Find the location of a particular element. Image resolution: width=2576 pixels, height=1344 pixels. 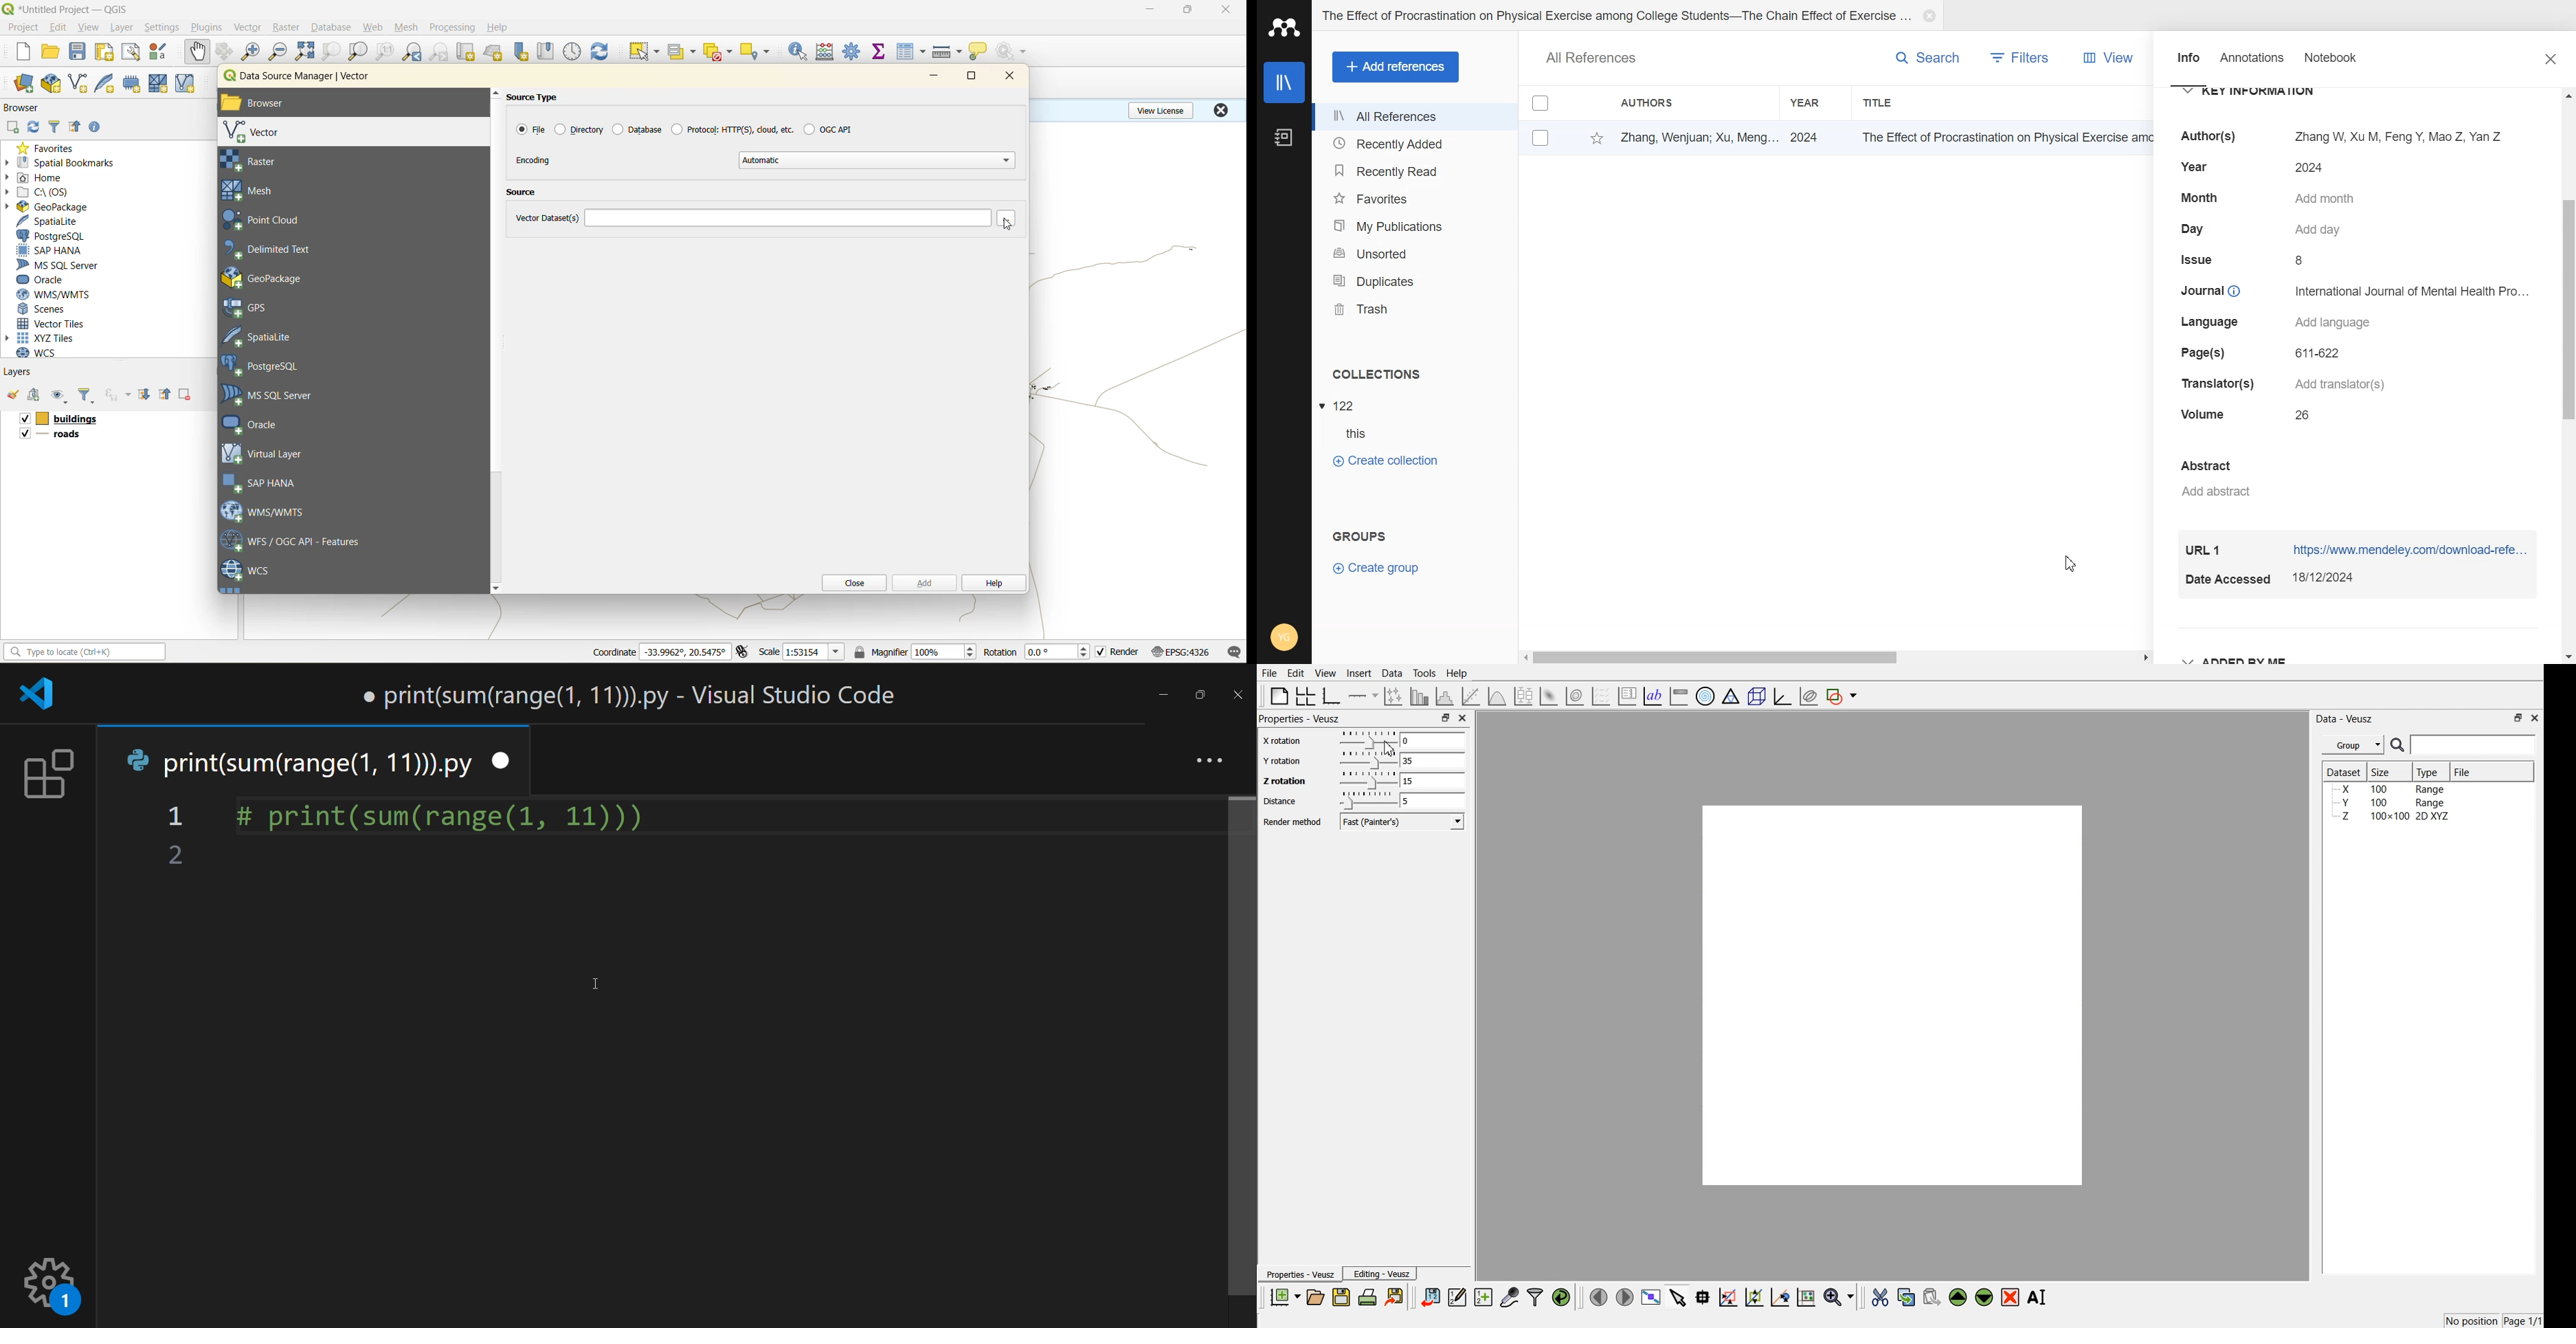

2 is located at coordinates (176, 857).